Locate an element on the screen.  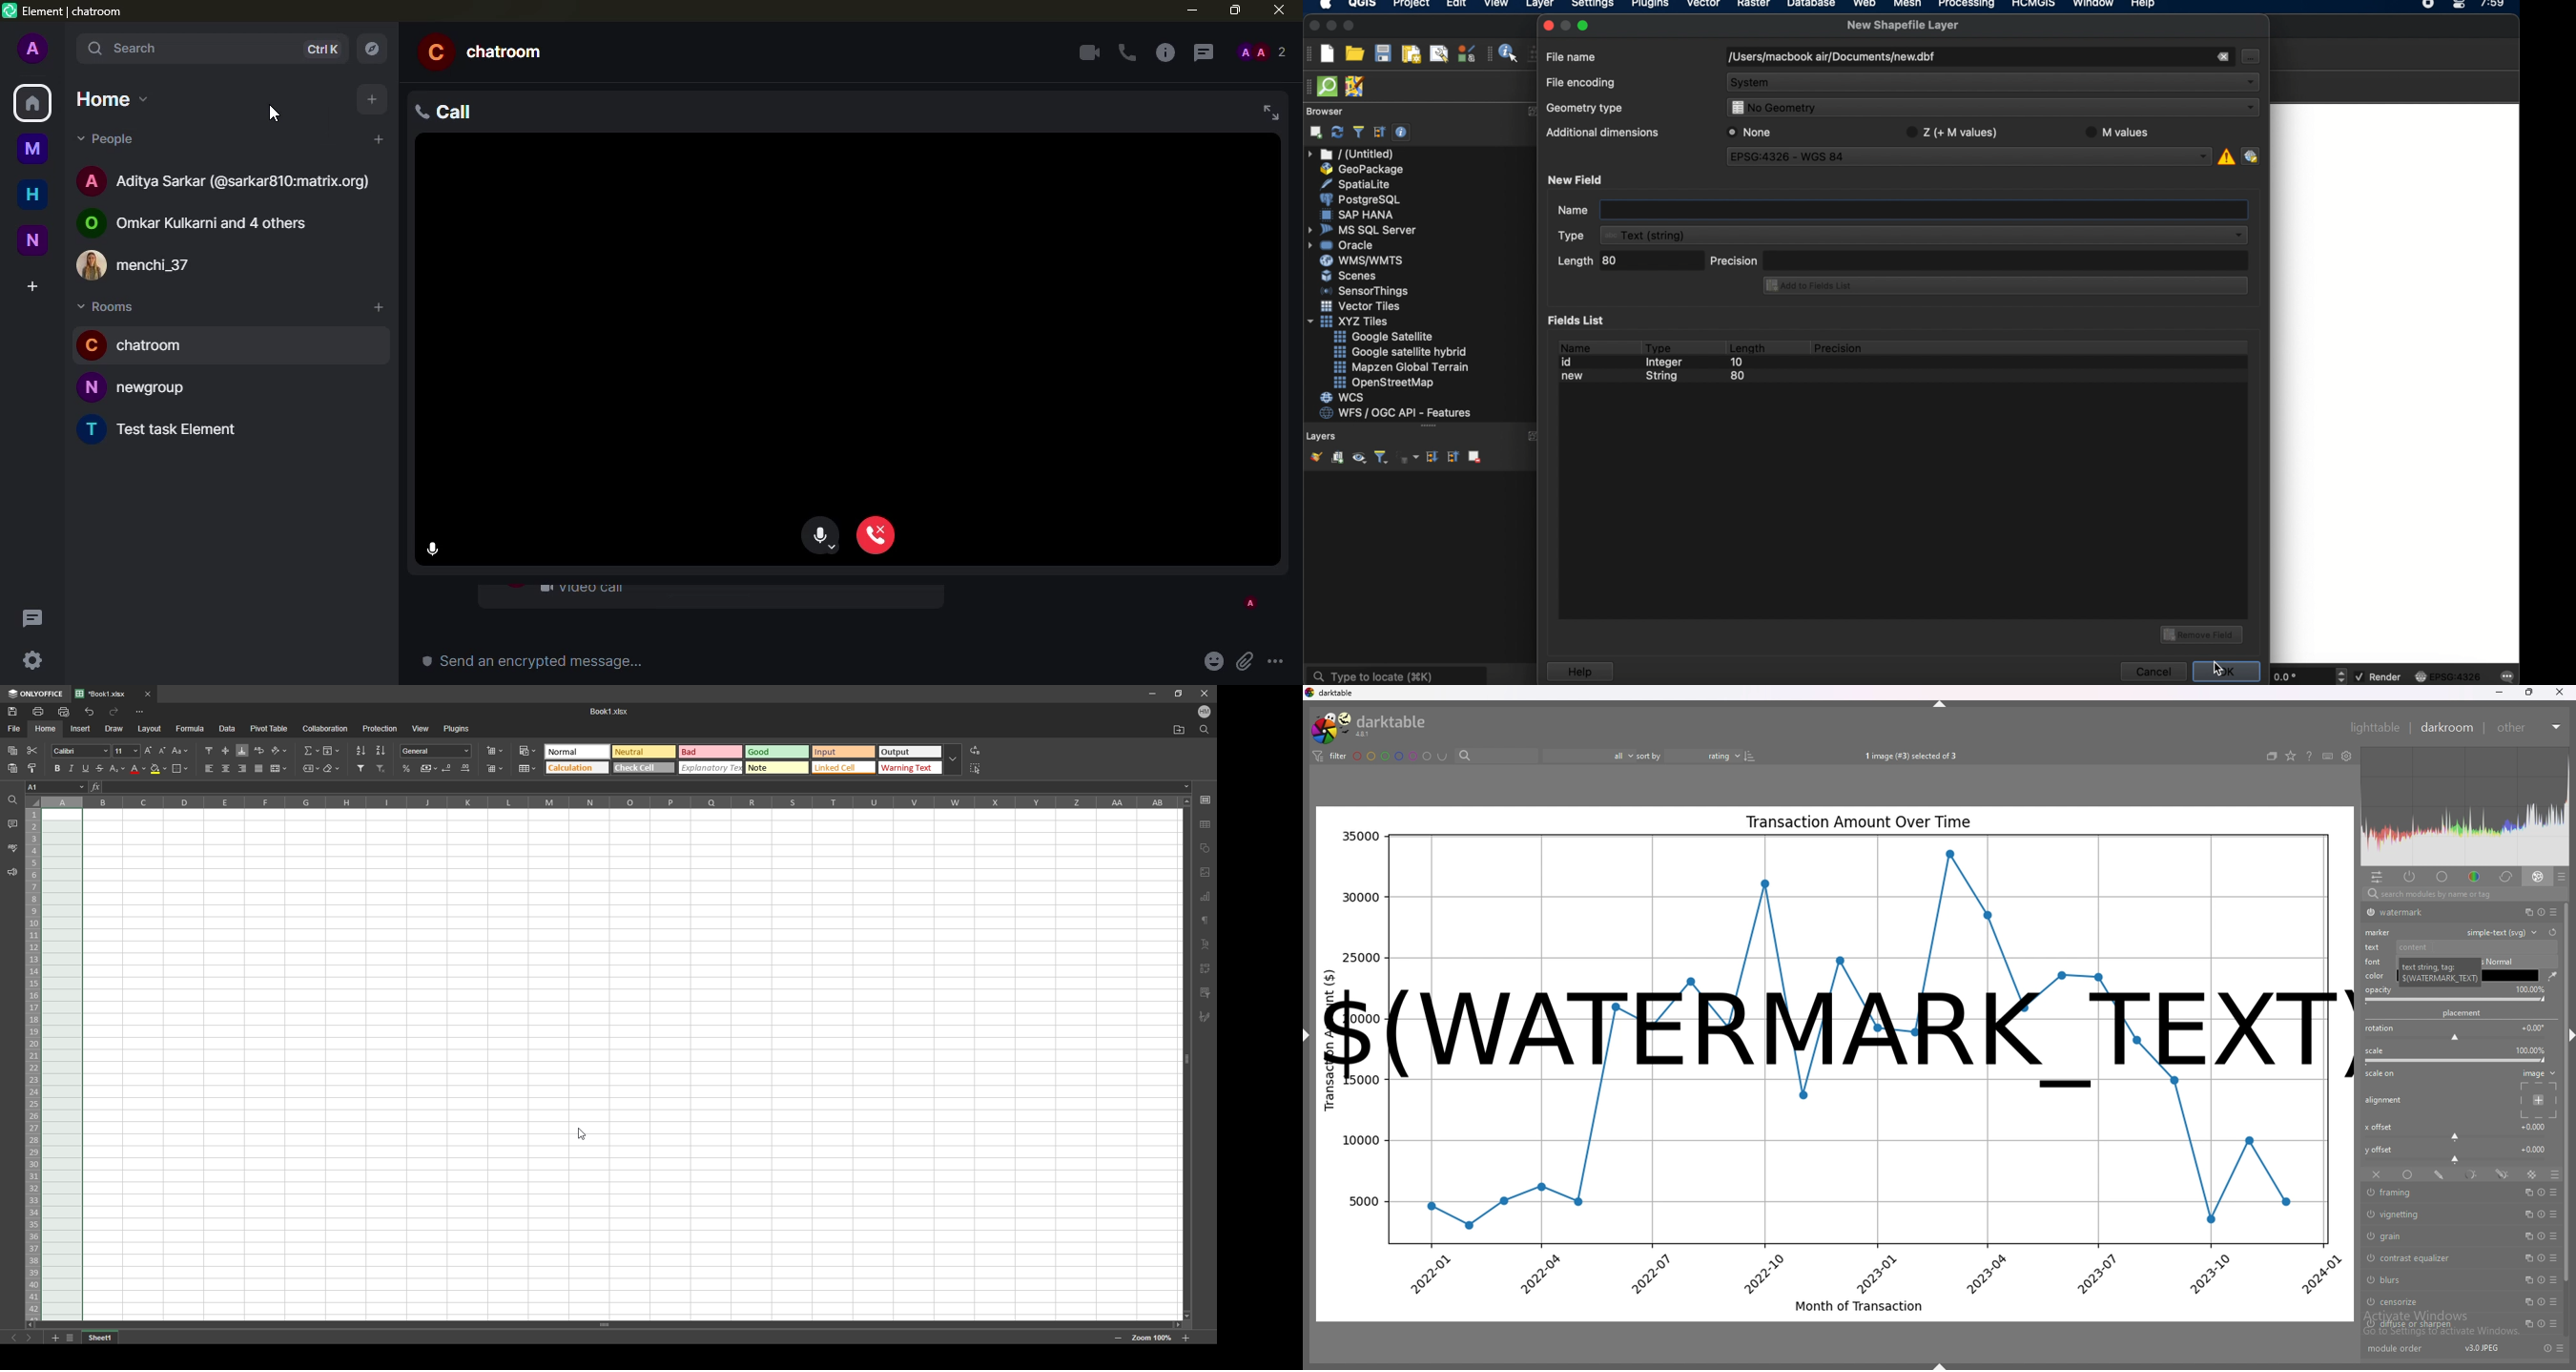
placement is located at coordinates (2464, 1013).